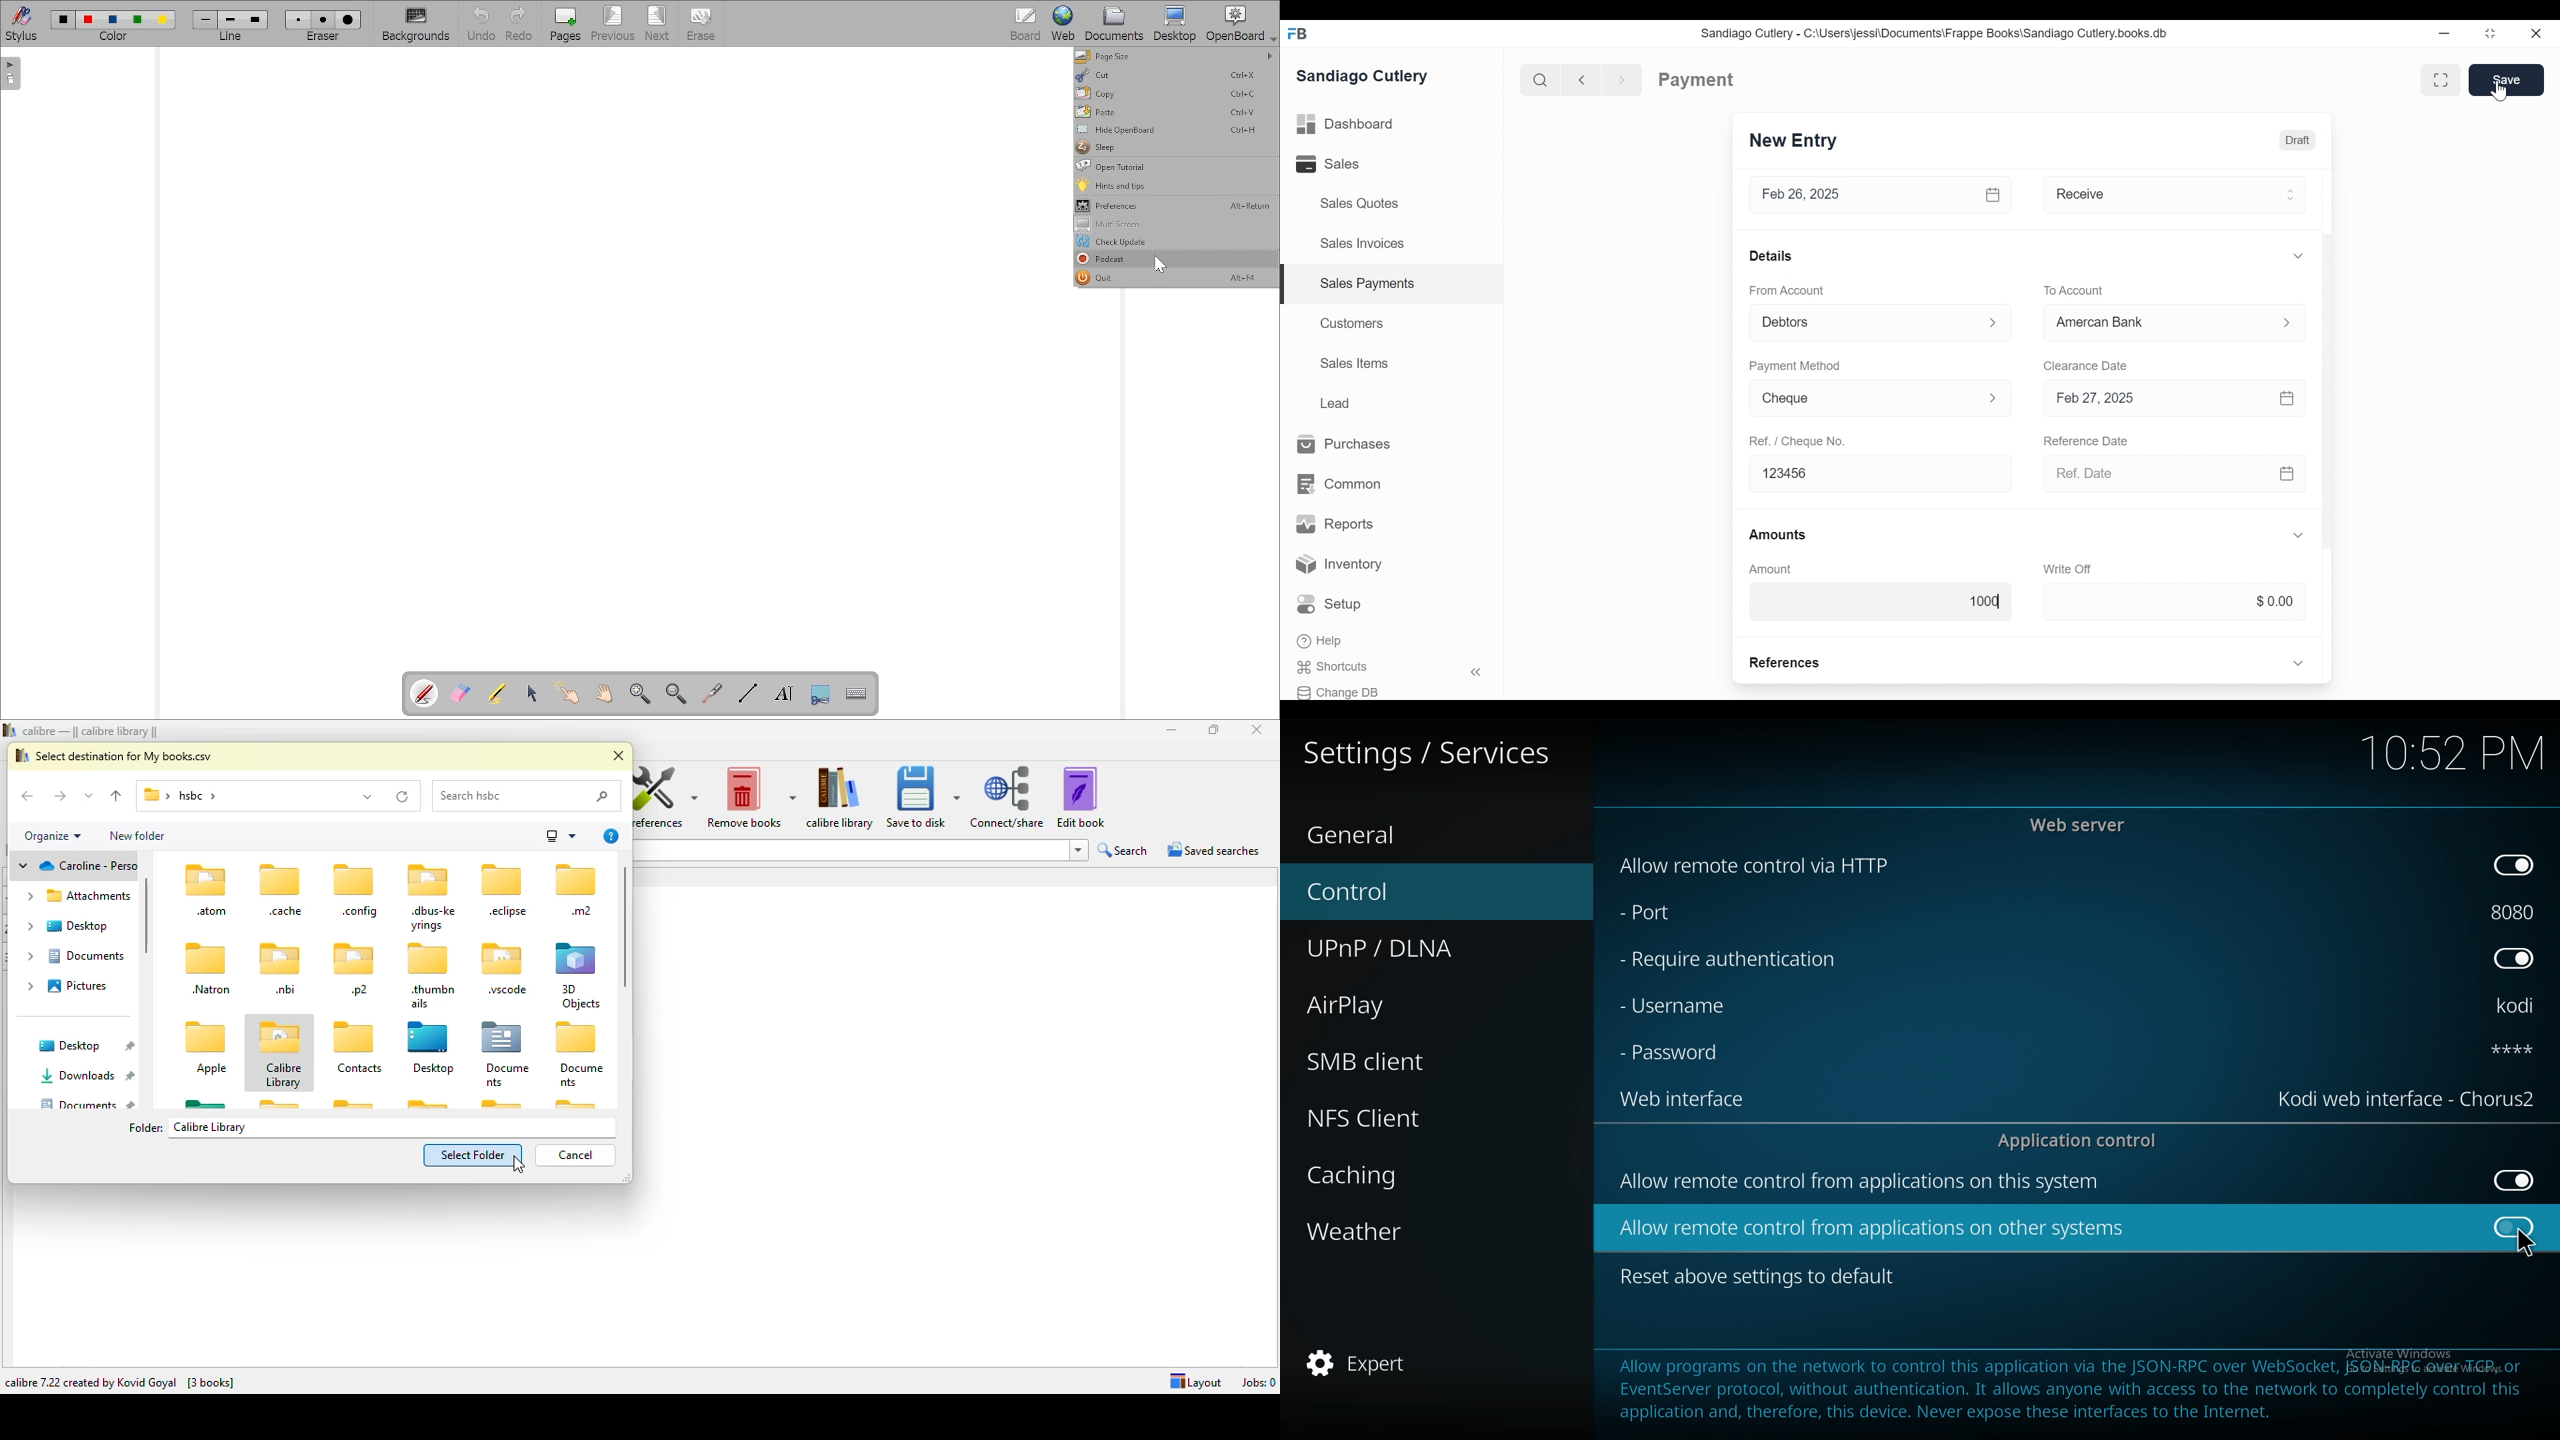 The width and height of the screenshot is (2576, 1456). What do you see at coordinates (88, 19) in the screenshot?
I see `color2` at bounding box center [88, 19].